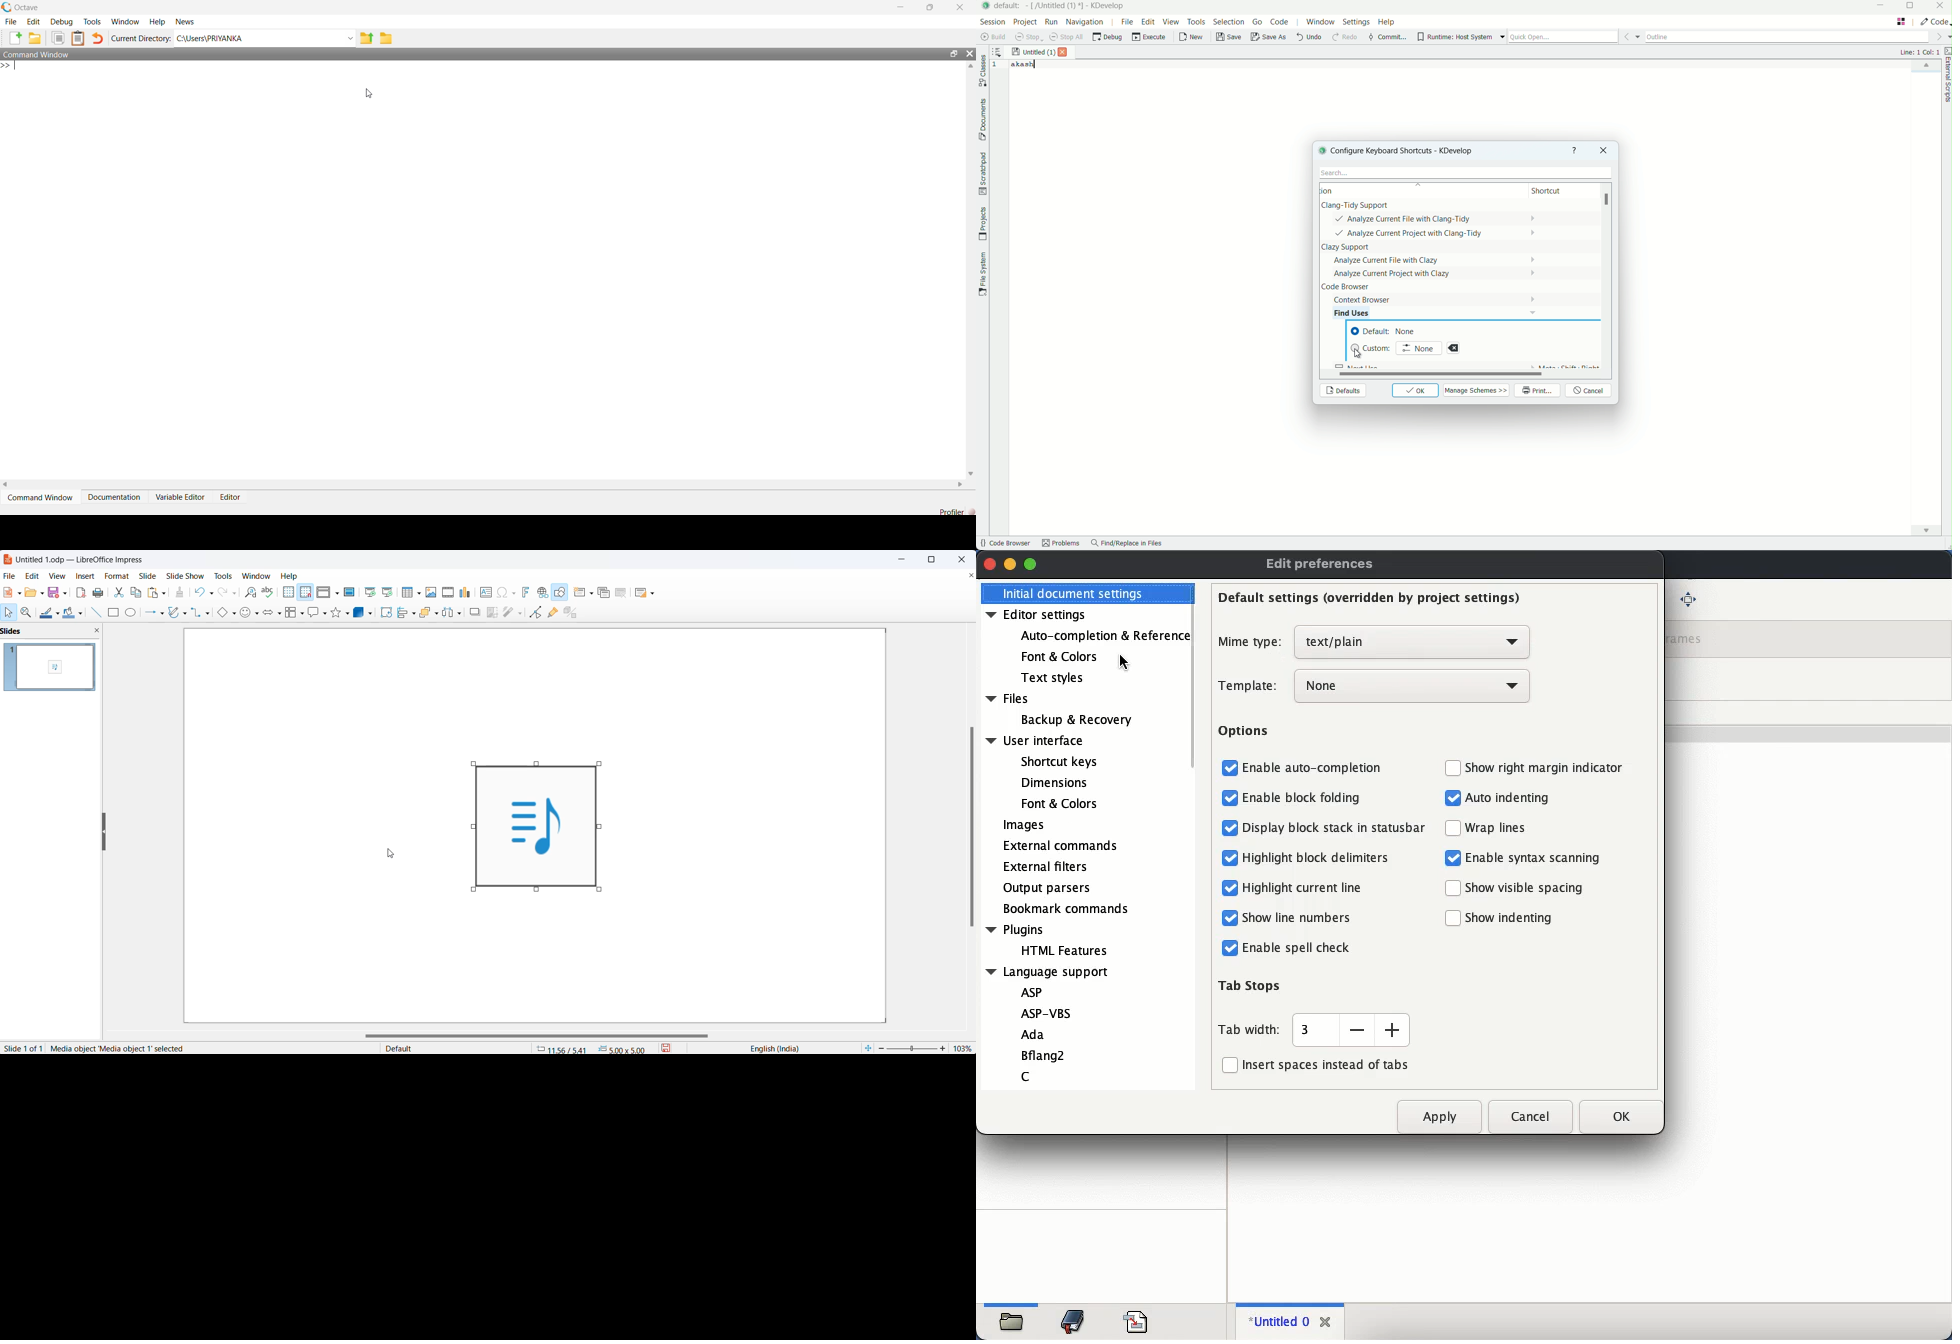 This screenshot has height=1344, width=1960. Describe the element at coordinates (1393, 1030) in the screenshot. I see `increase width` at that location.